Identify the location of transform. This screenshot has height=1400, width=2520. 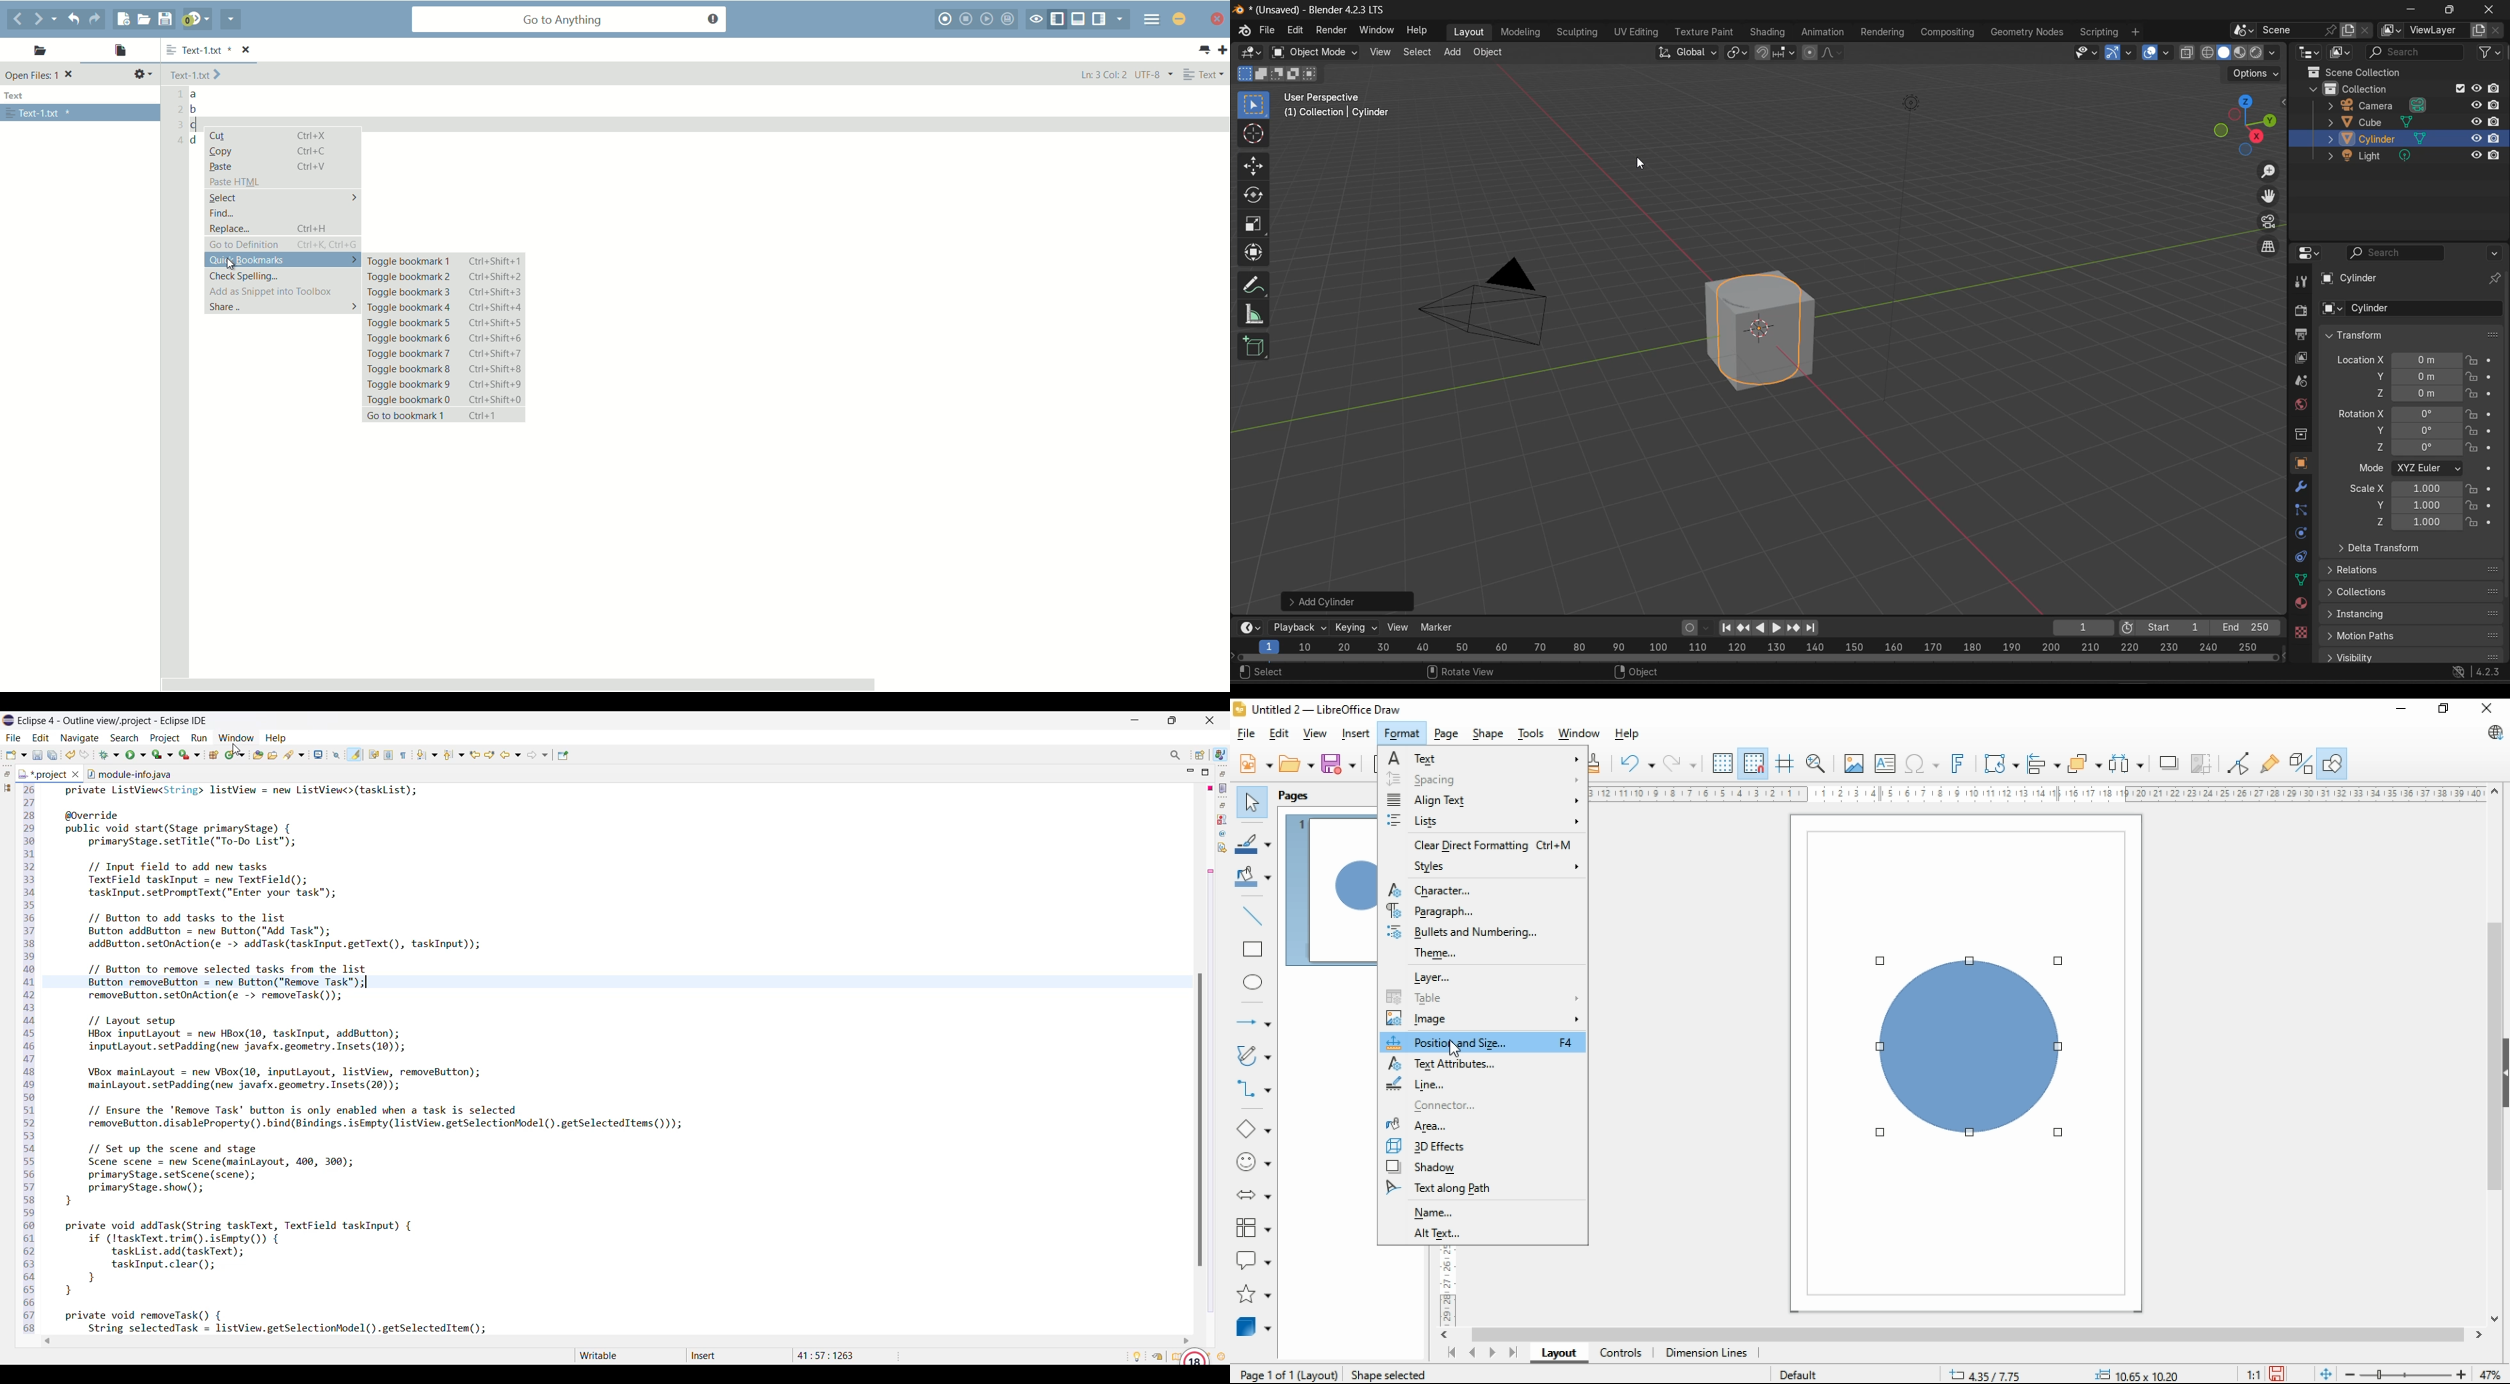
(1255, 253).